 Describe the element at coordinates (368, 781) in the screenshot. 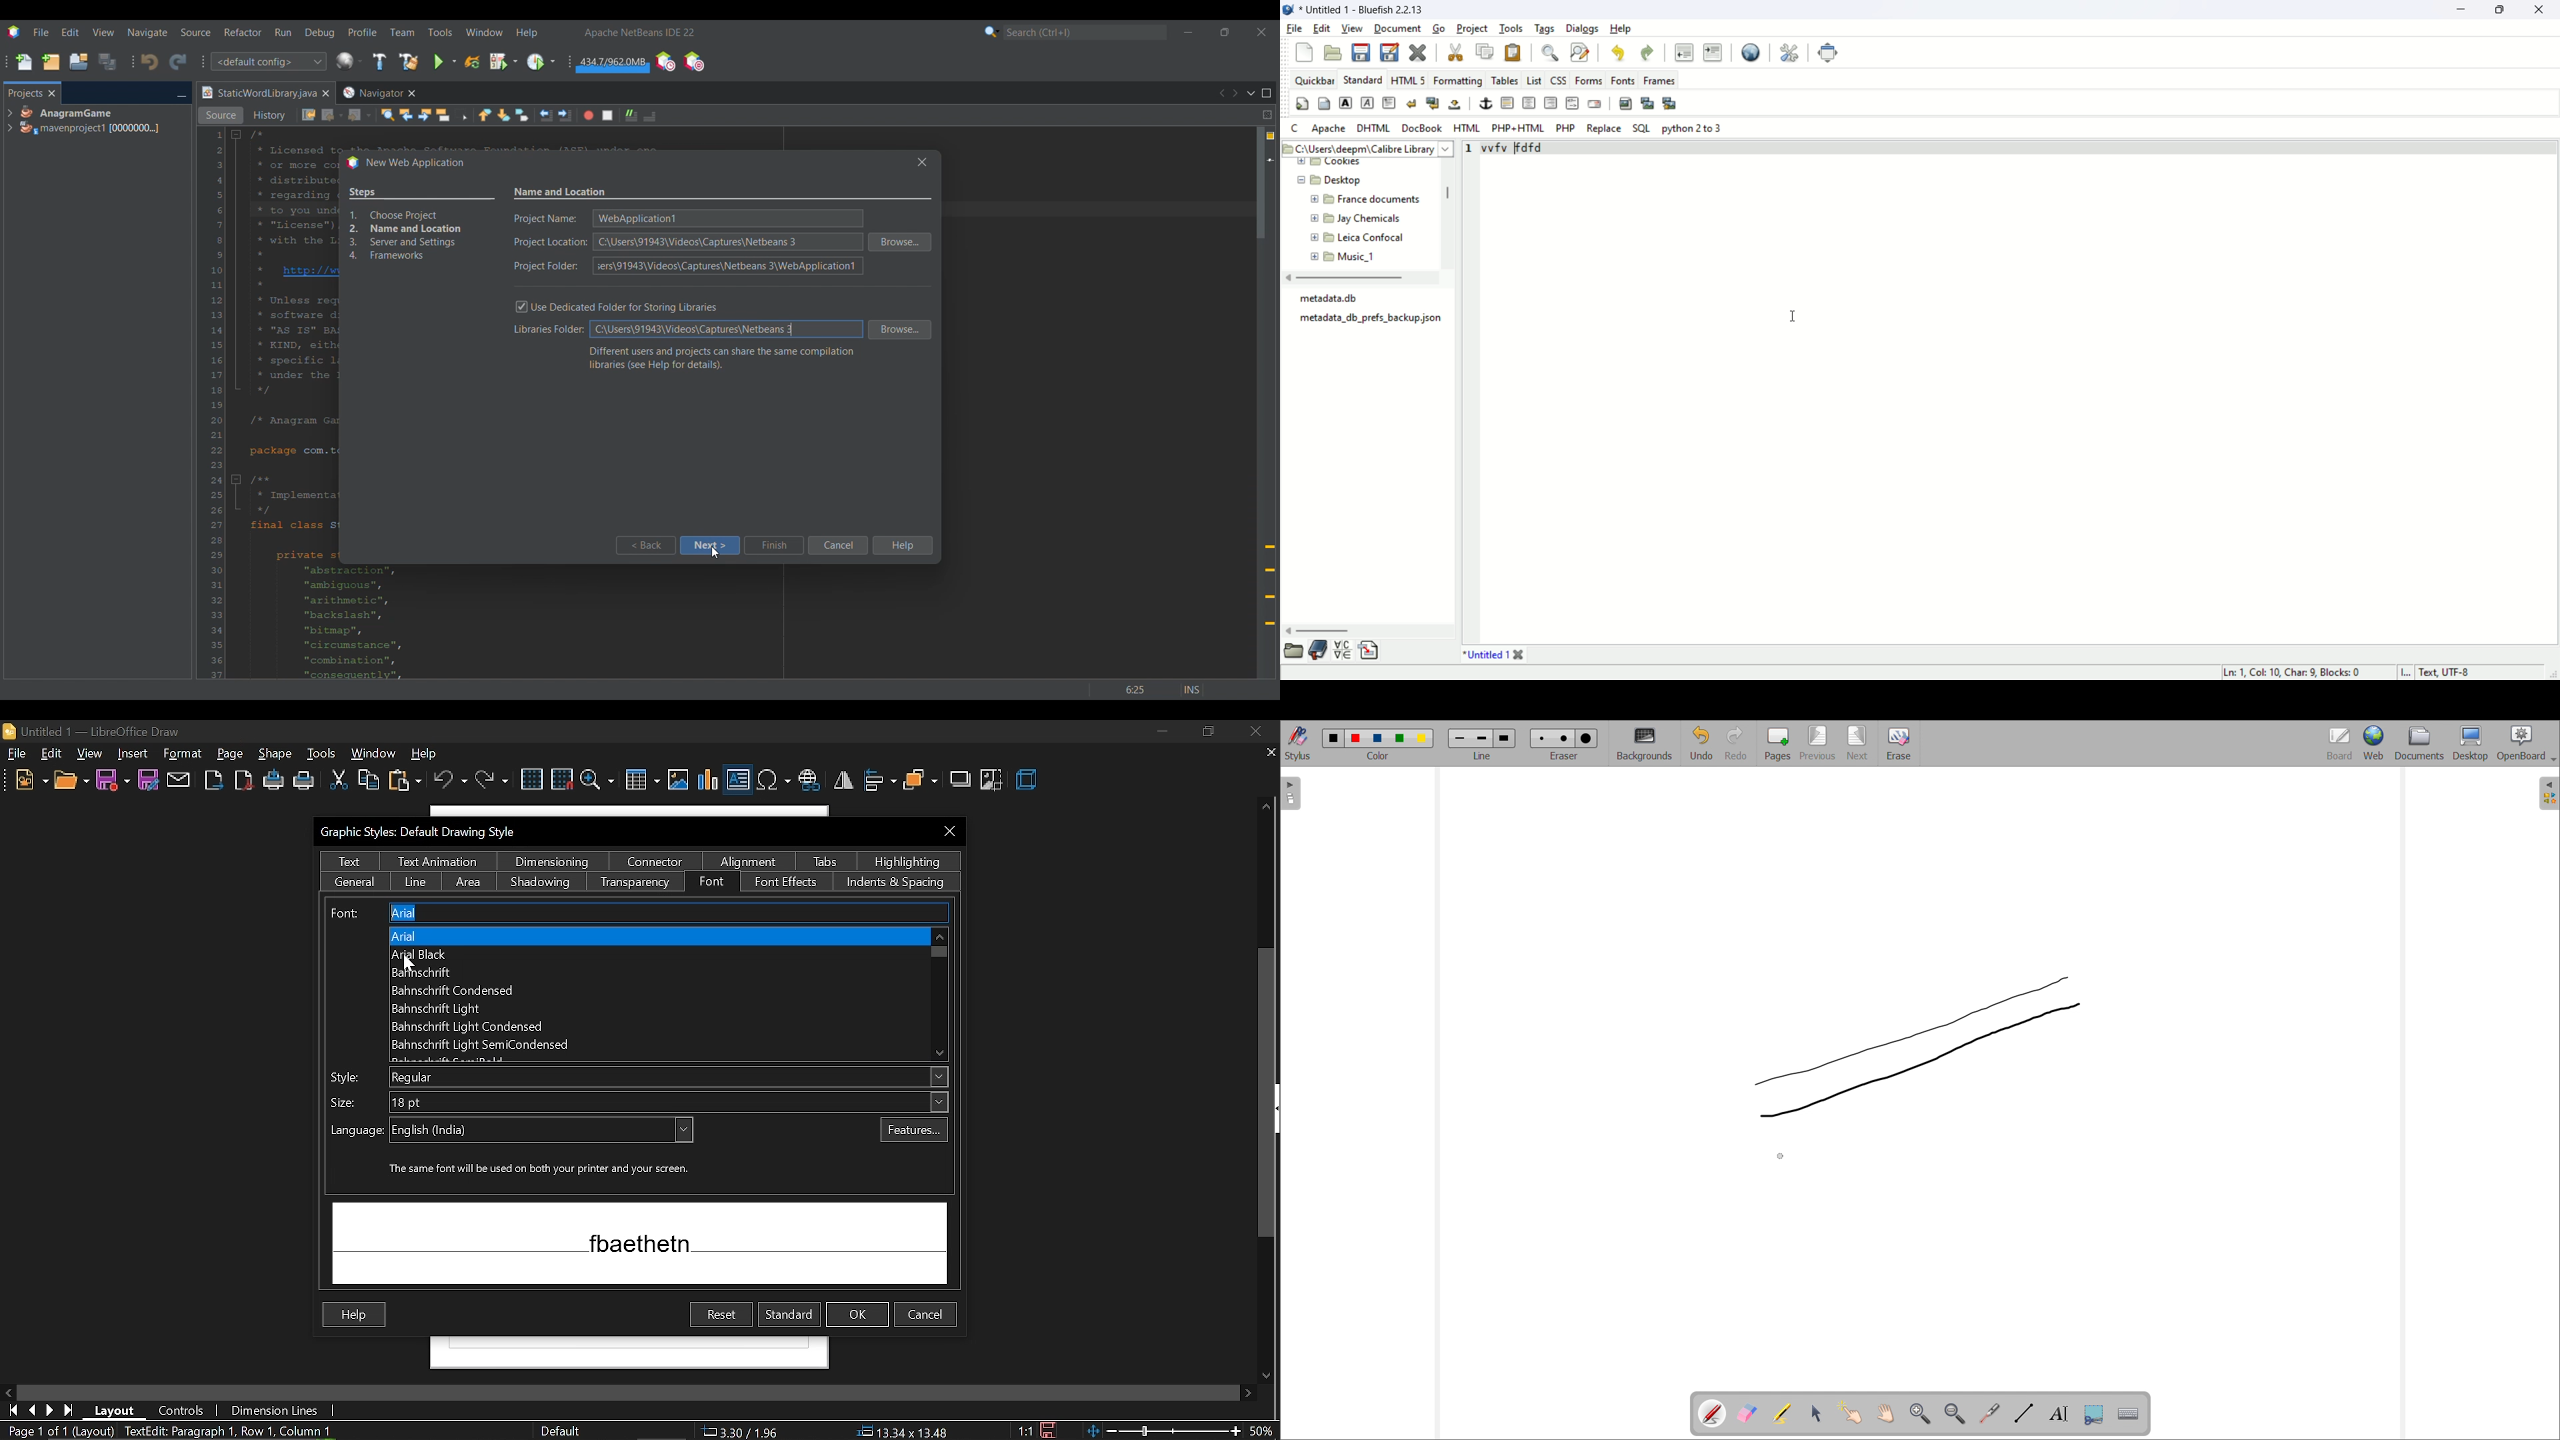

I see `copy` at that location.